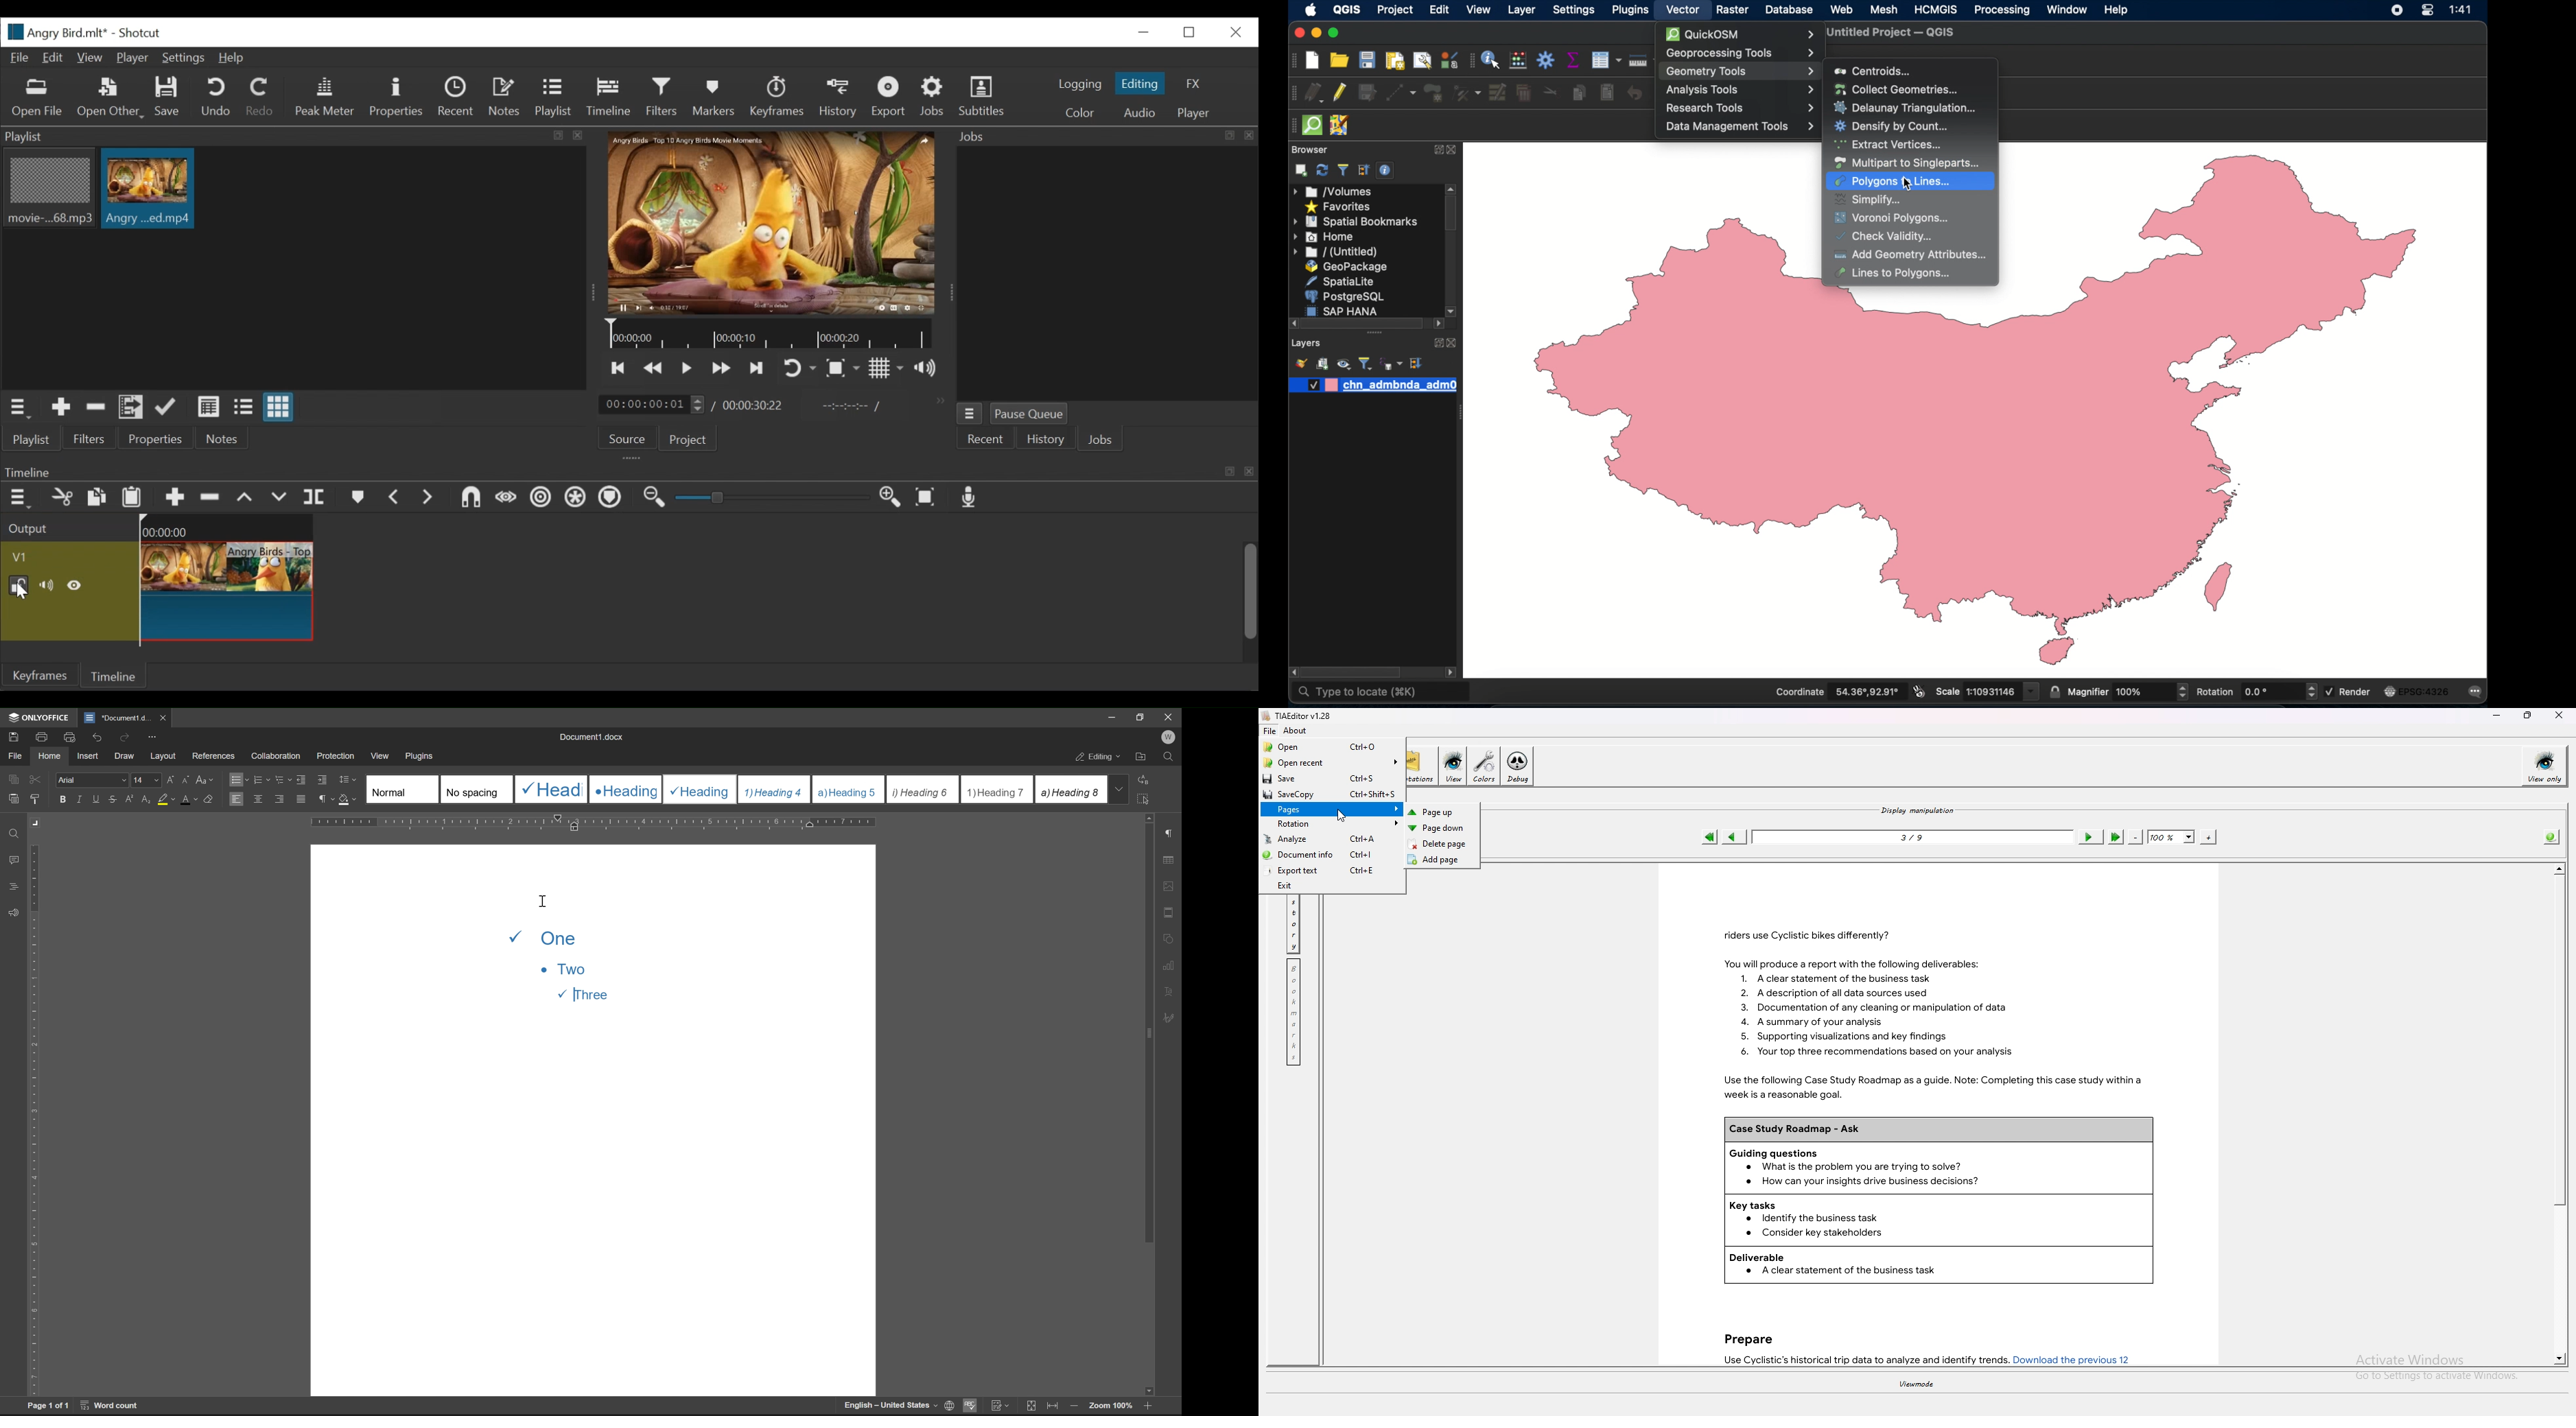  What do you see at coordinates (1077, 85) in the screenshot?
I see `logging` at bounding box center [1077, 85].